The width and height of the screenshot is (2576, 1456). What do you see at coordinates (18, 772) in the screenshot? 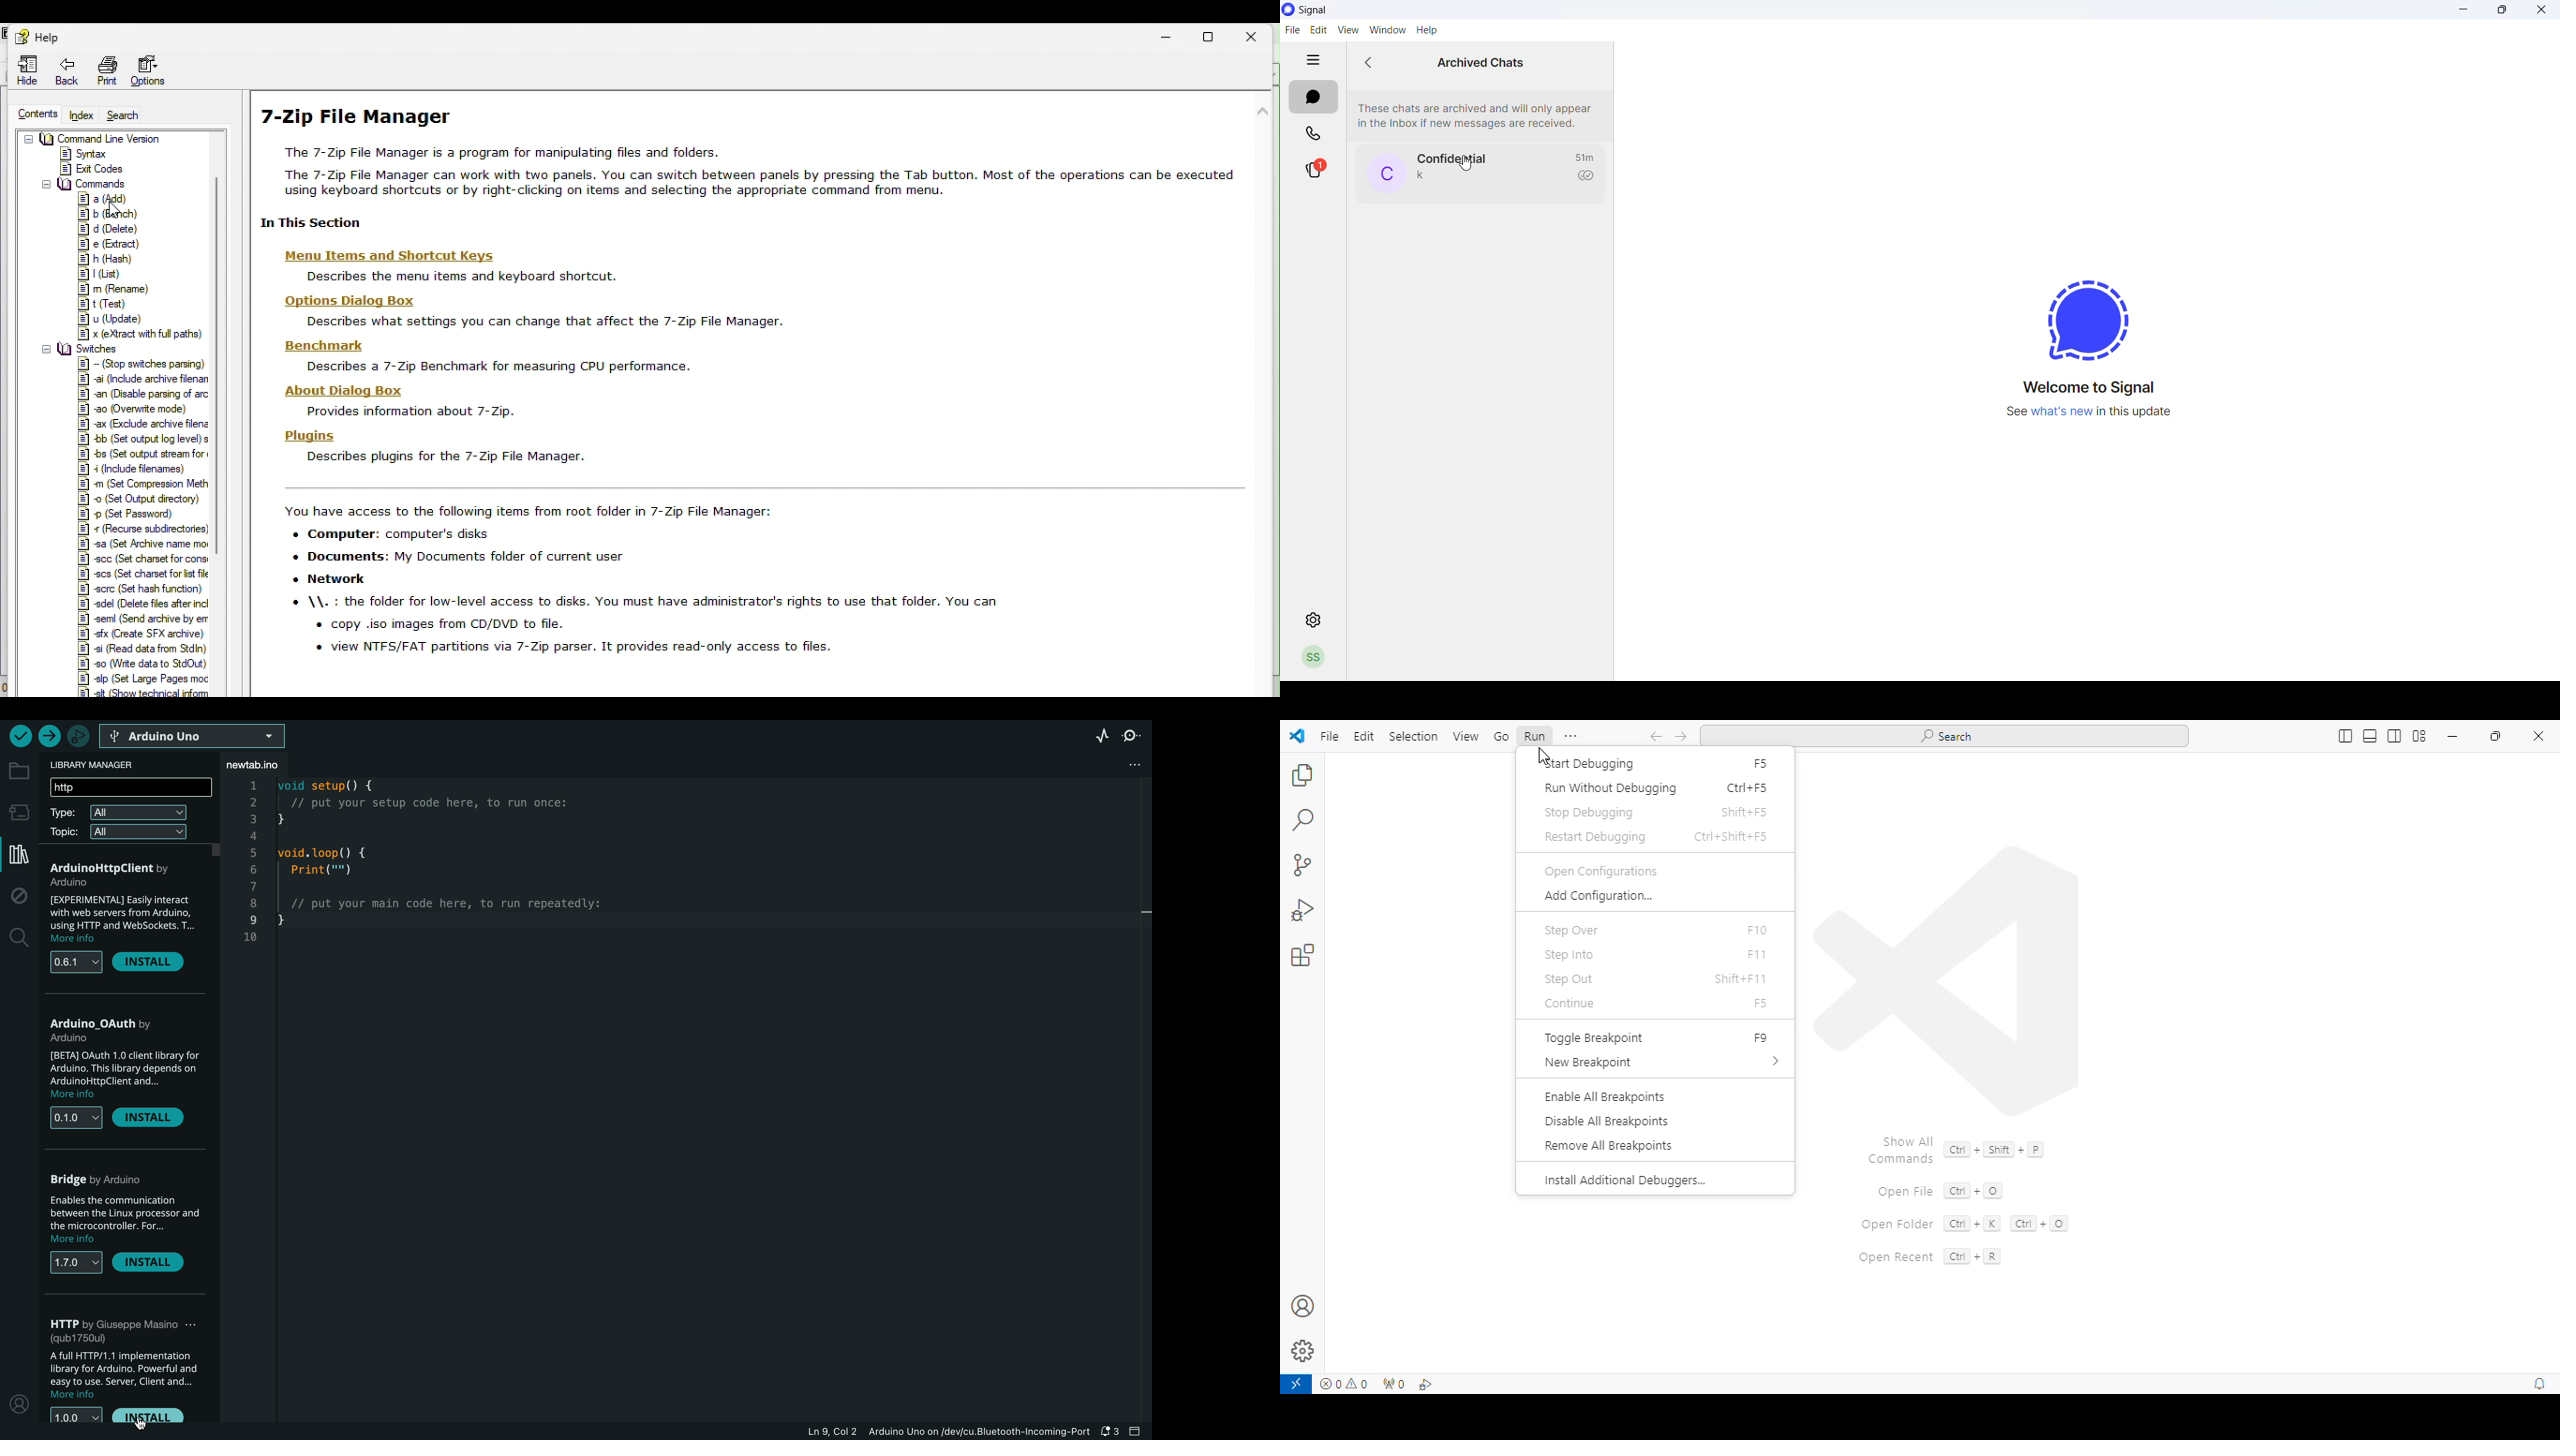
I see `folder` at bounding box center [18, 772].